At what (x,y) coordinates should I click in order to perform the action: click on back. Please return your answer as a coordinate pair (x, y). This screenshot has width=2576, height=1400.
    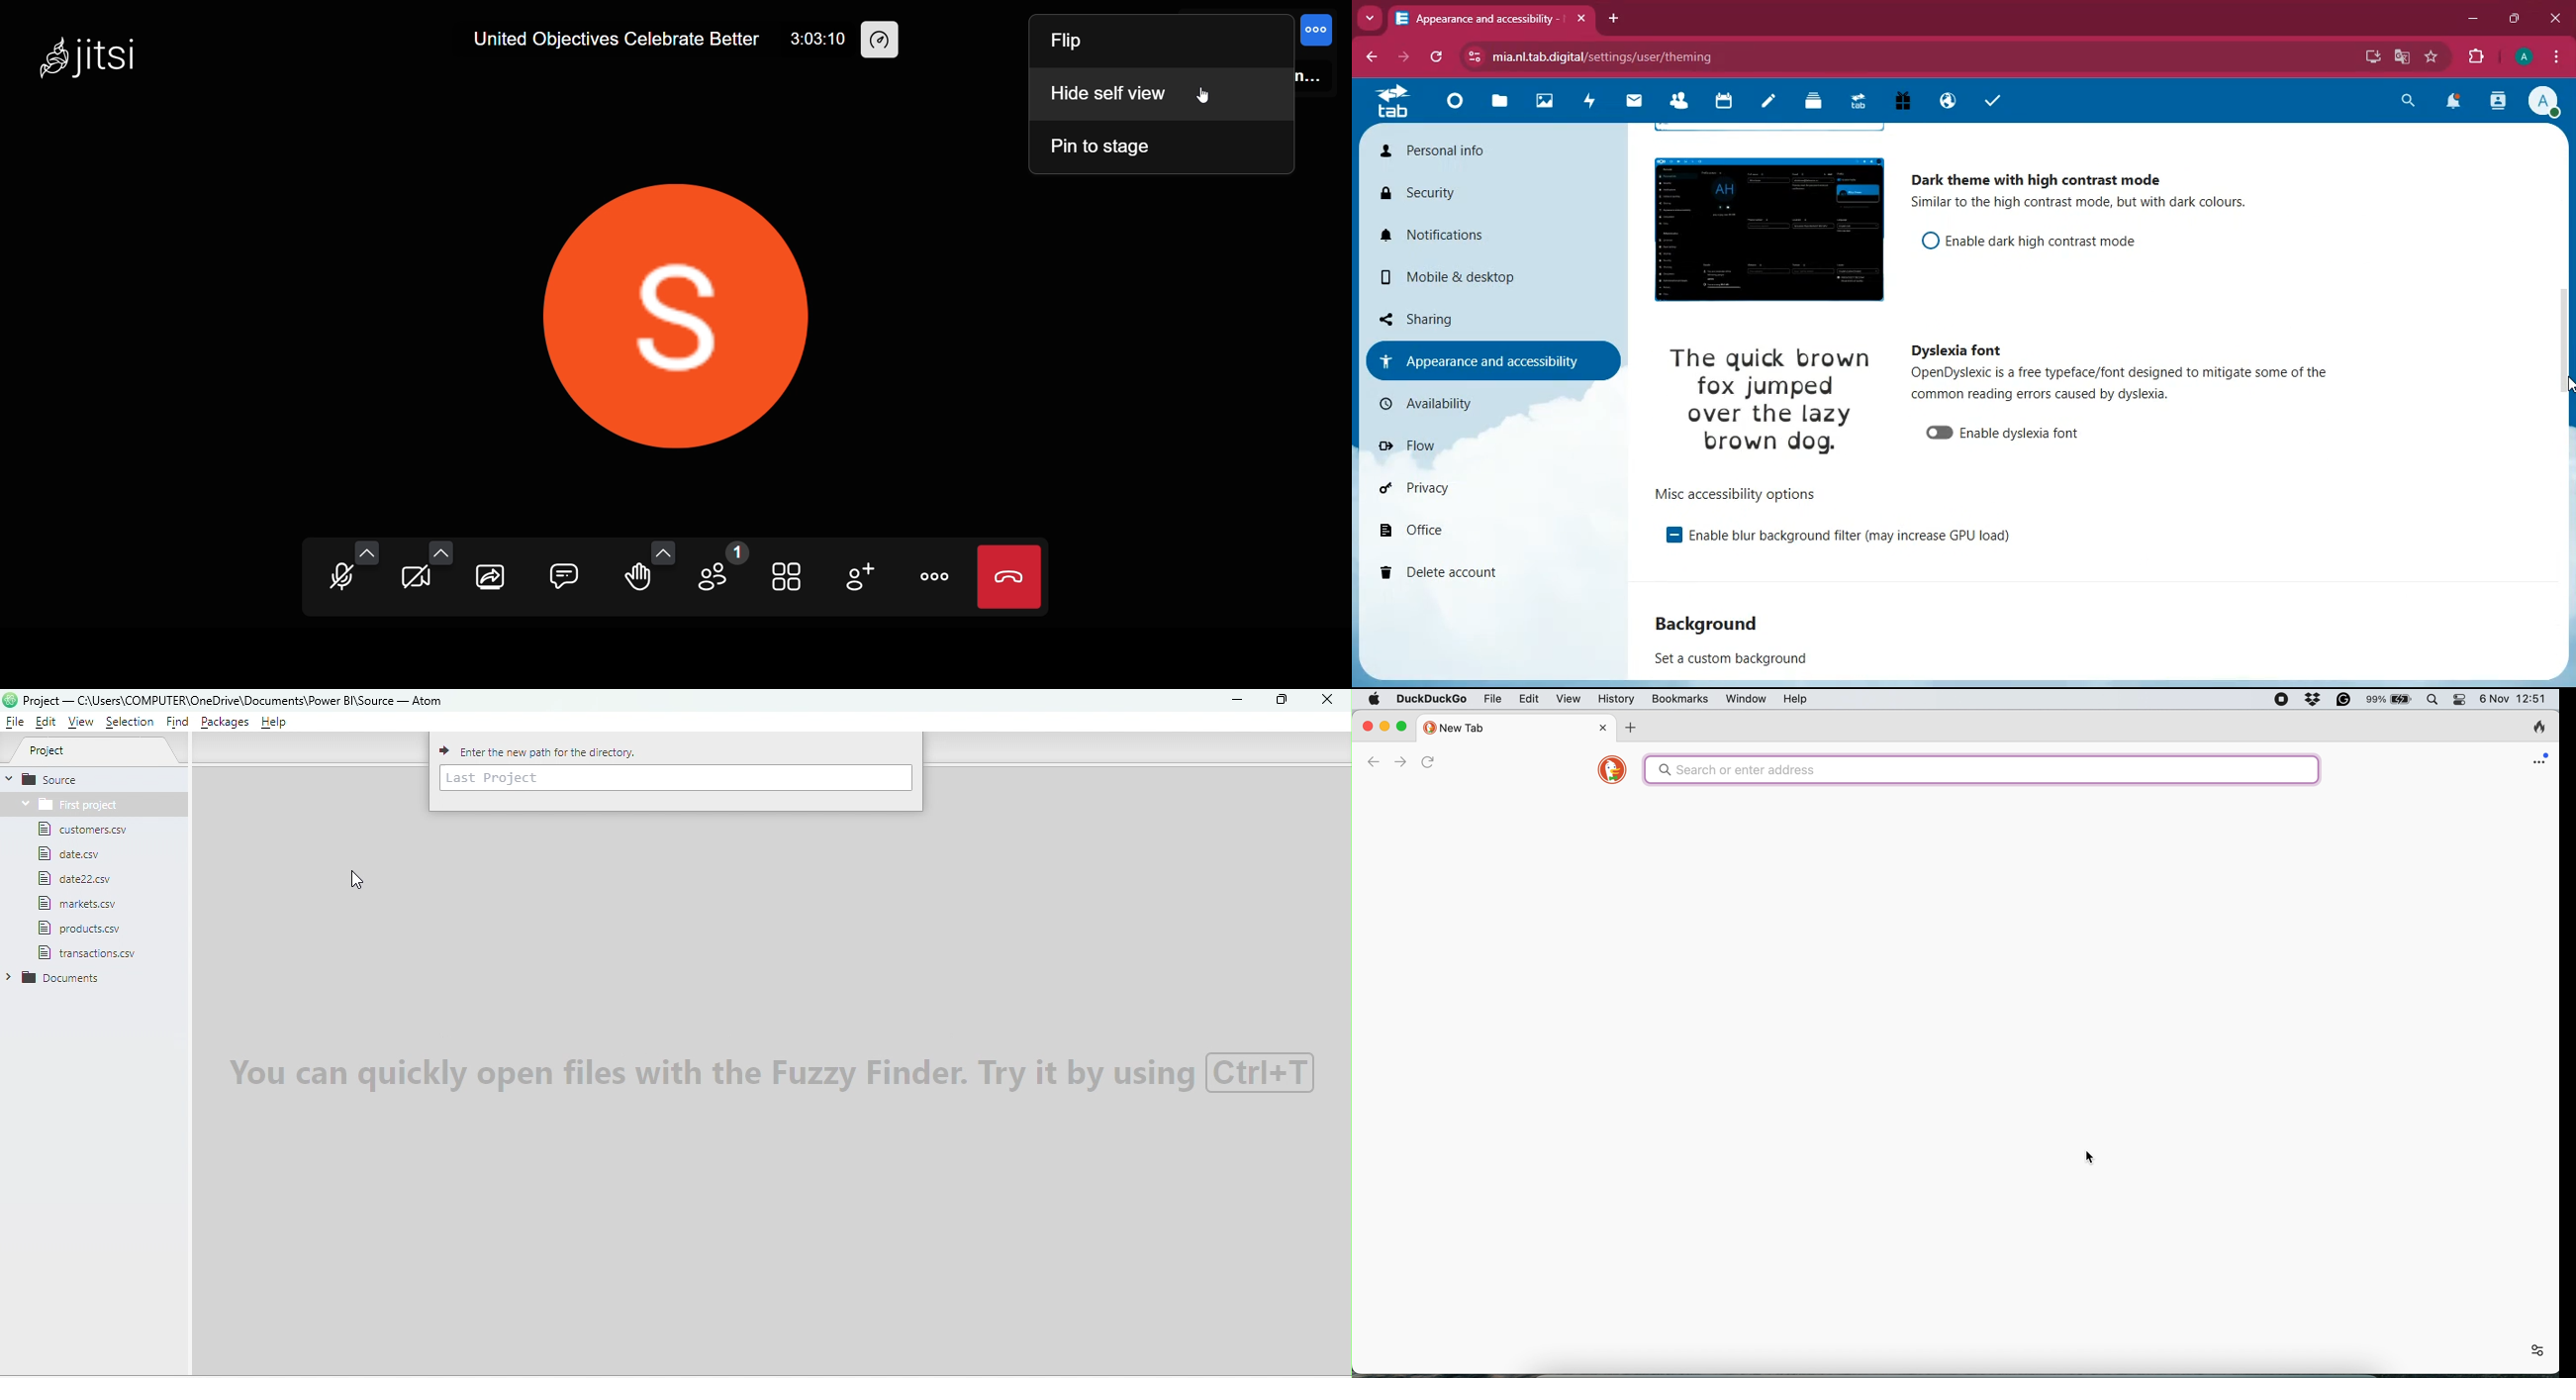
    Looking at the image, I should click on (1371, 58).